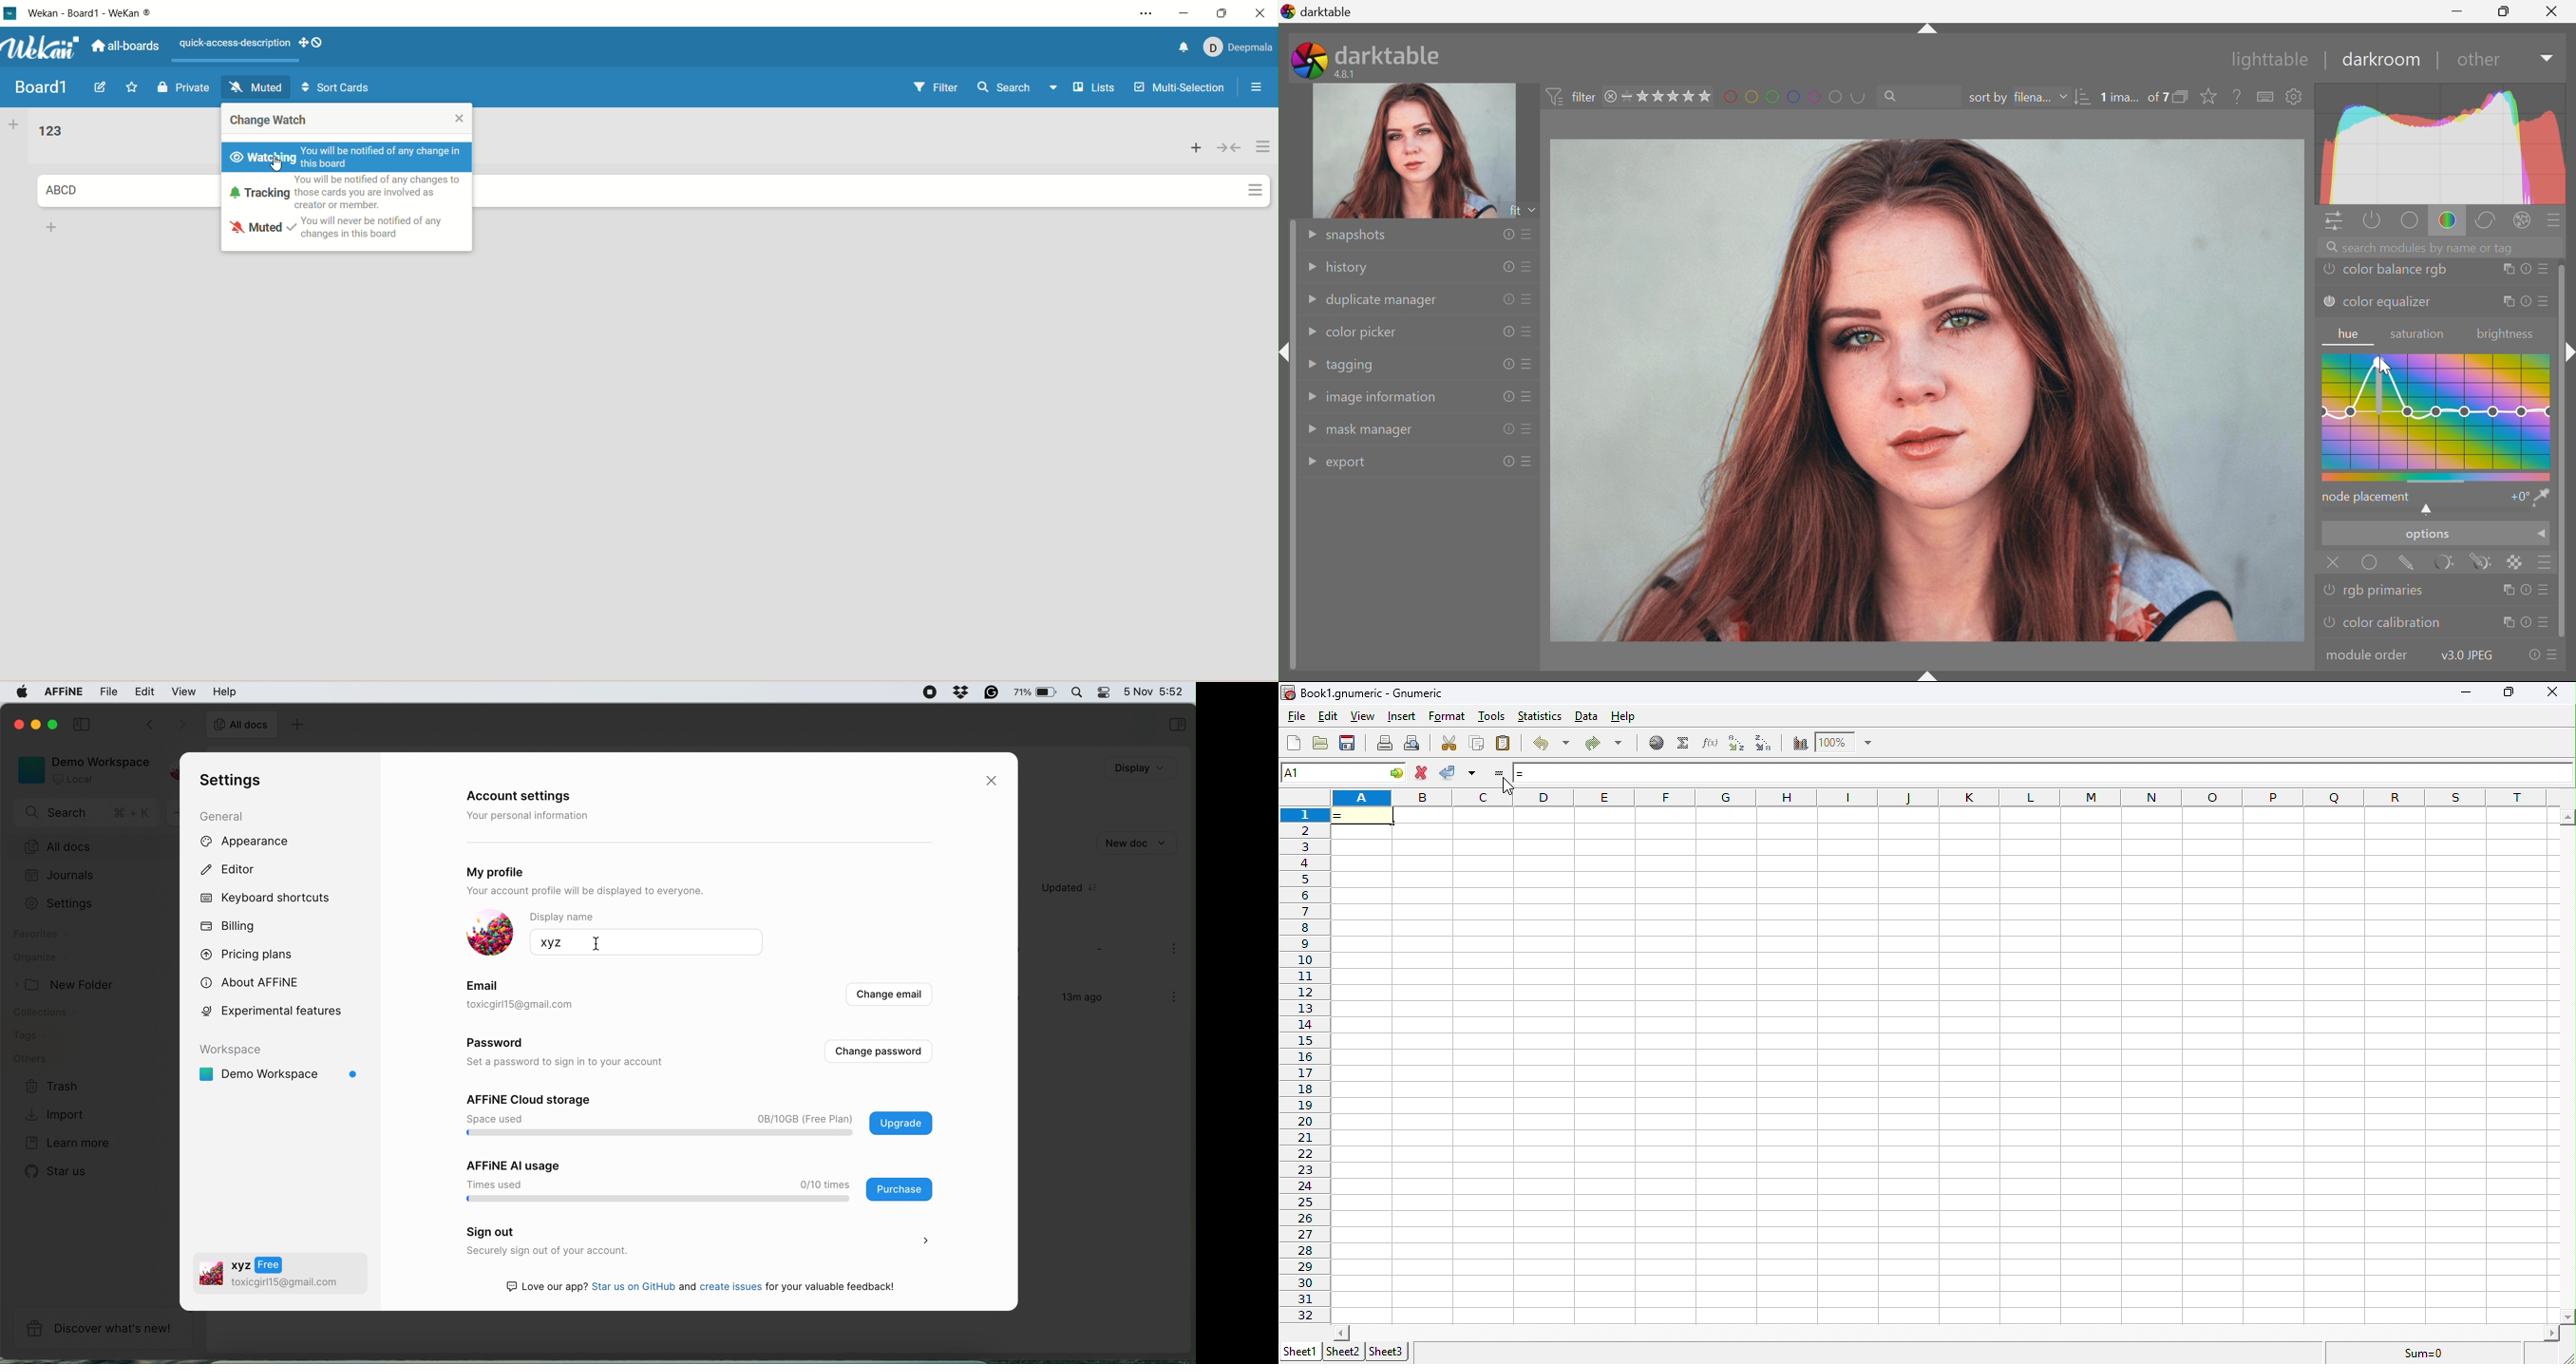 This screenshot has height=1372, width=2576. What do you see at coordinates (526, 797) in the screenshot?
I see `account settings` at bounding box center [526, 797].